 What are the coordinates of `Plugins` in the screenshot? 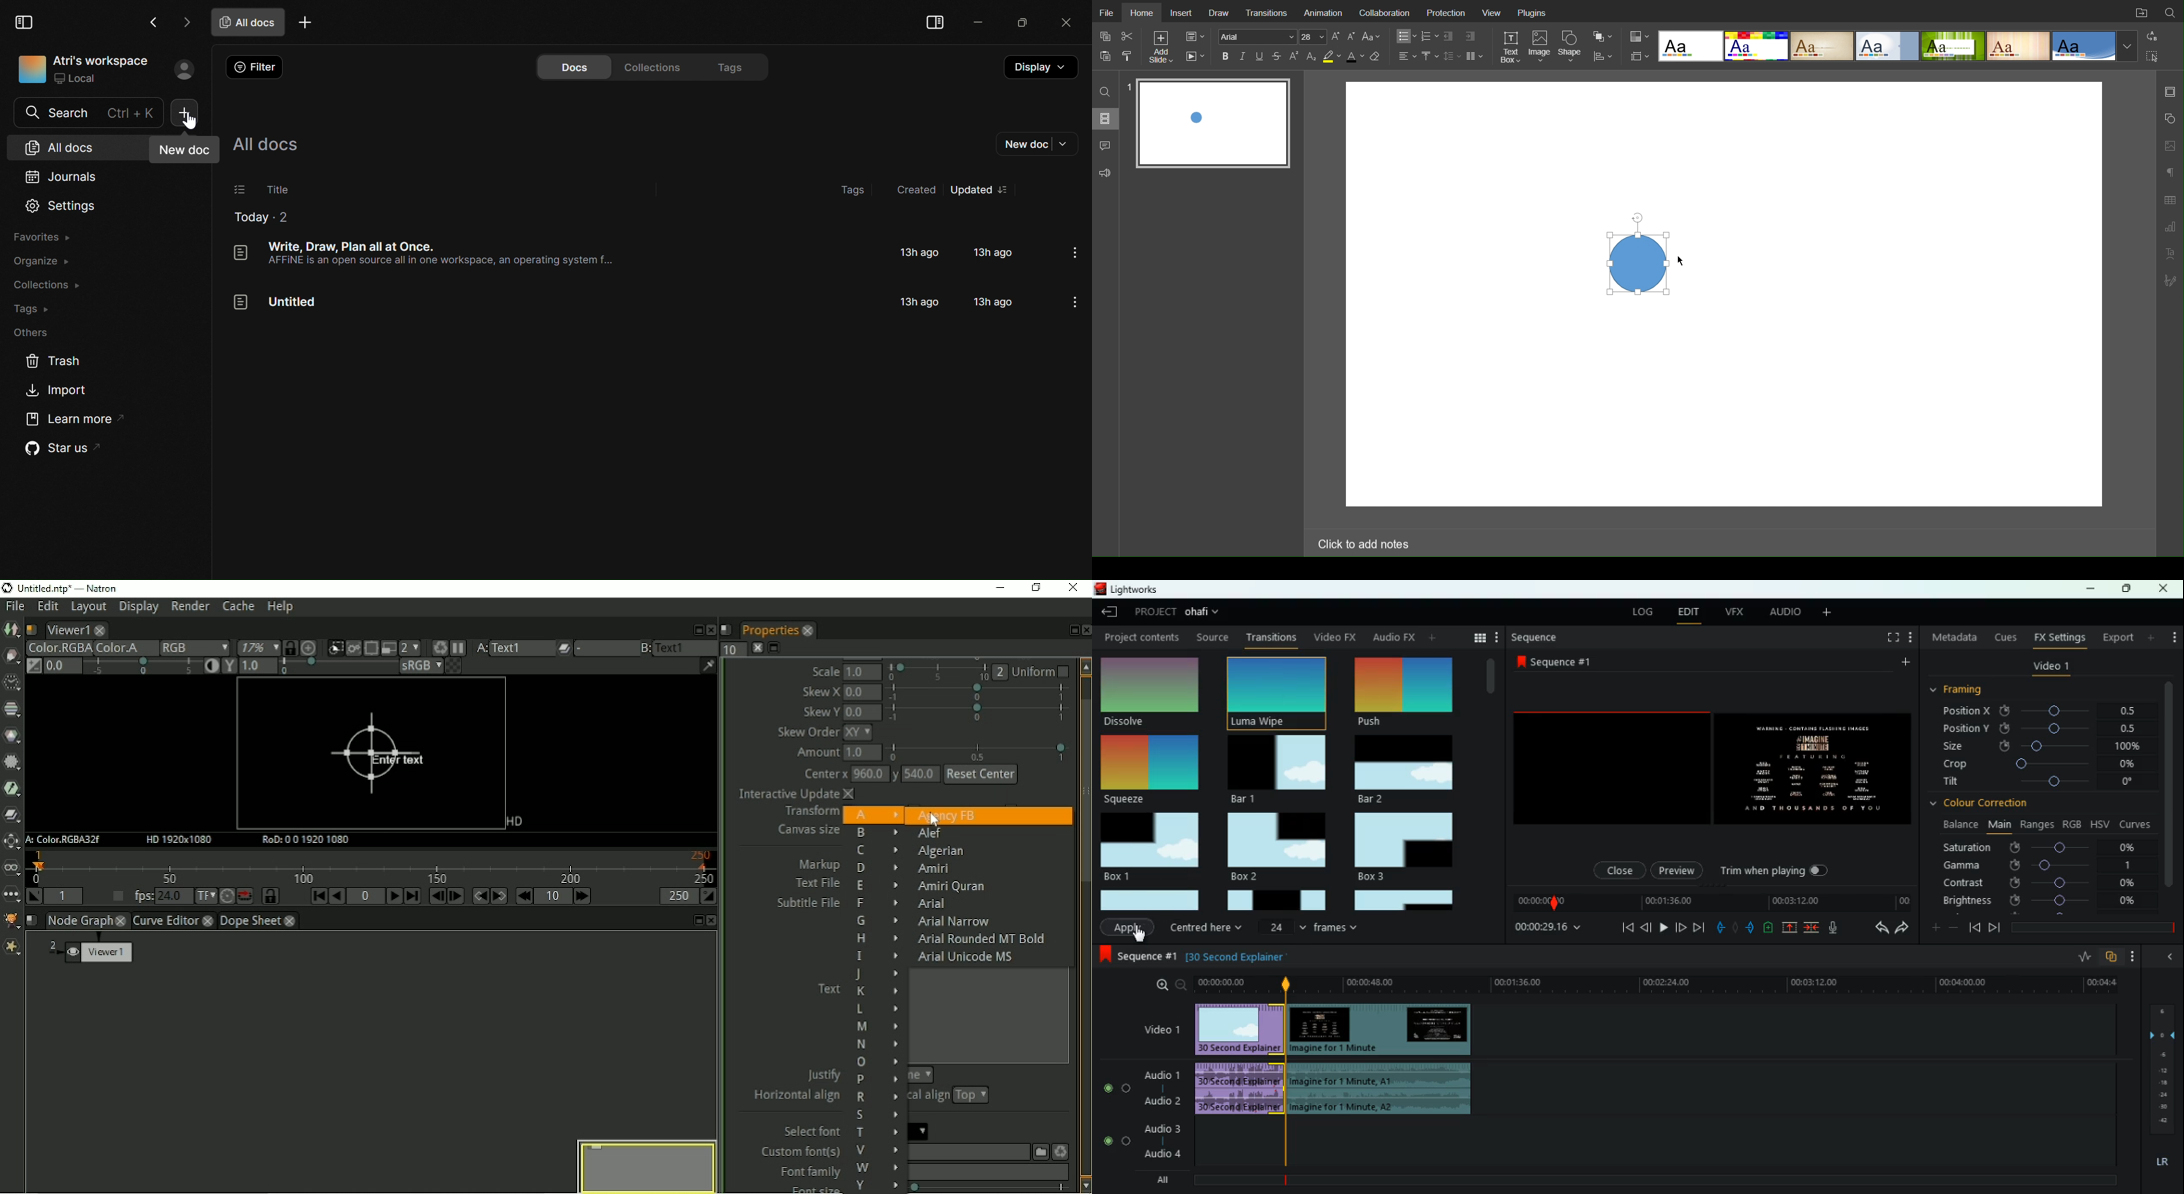 It's located at (1537, 12).